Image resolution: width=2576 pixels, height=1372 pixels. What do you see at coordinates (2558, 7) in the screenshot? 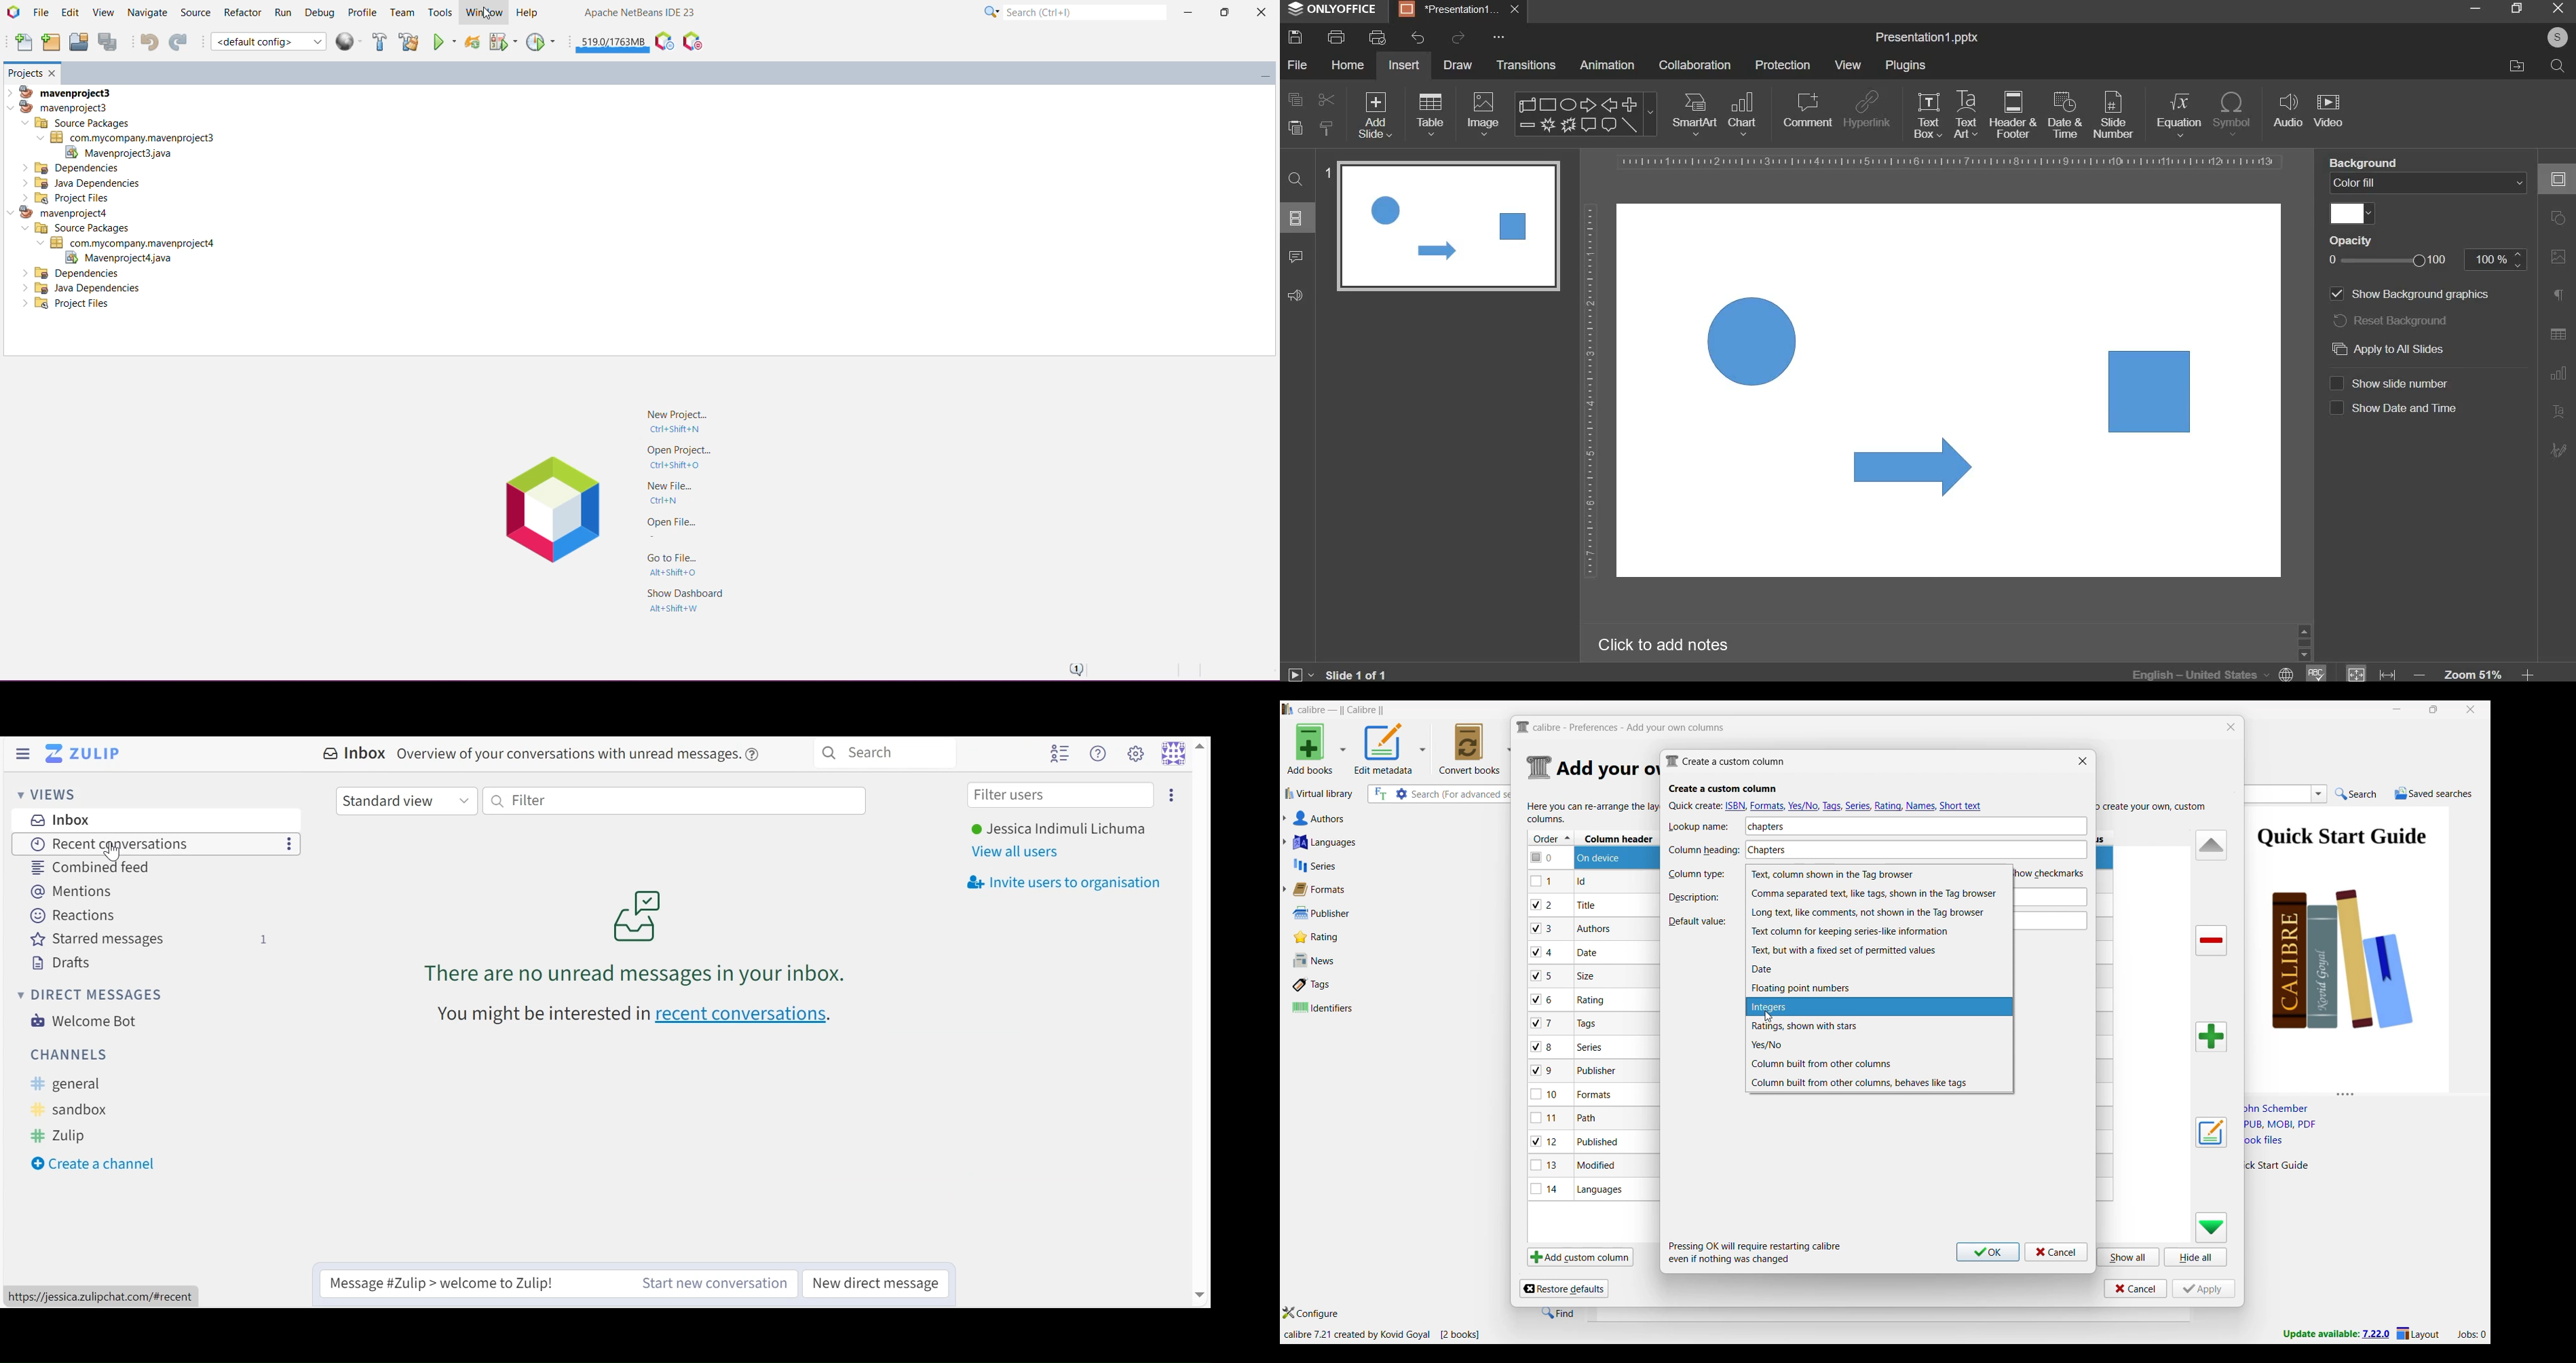
I see `exit` at bounding box center [2558, 7].